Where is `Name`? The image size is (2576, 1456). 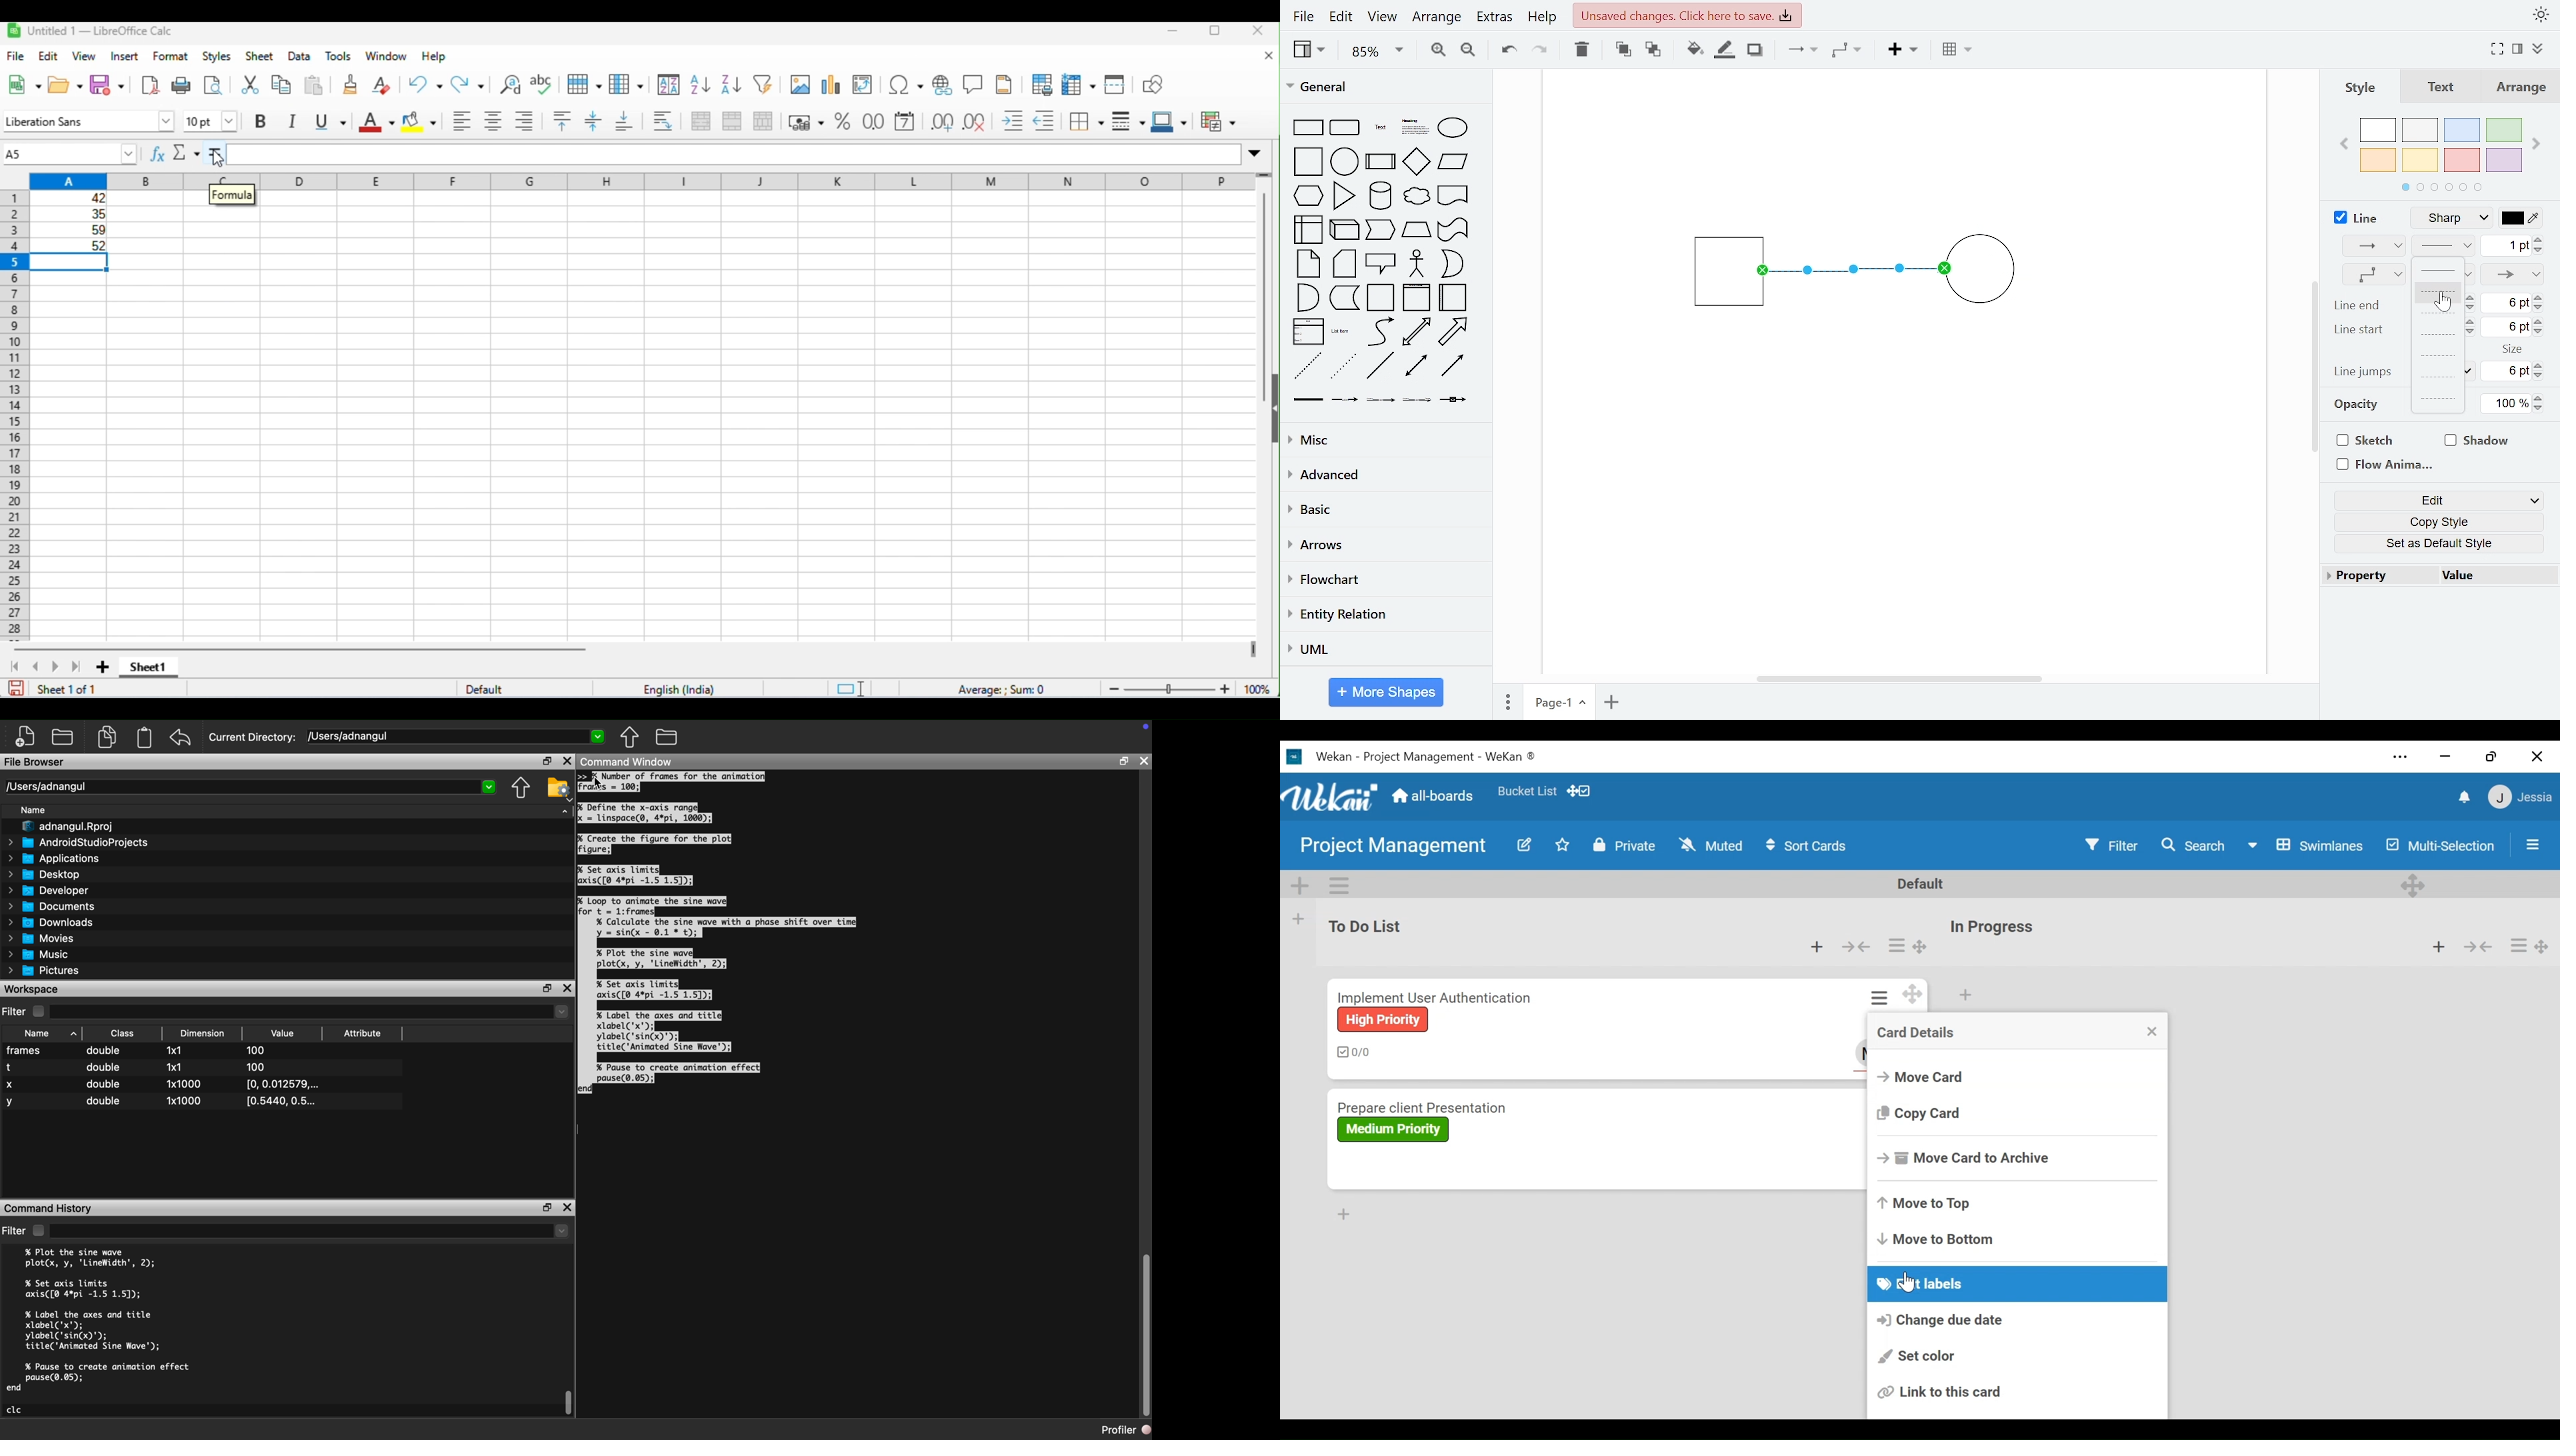
Name is located at coordinates (34, 810).